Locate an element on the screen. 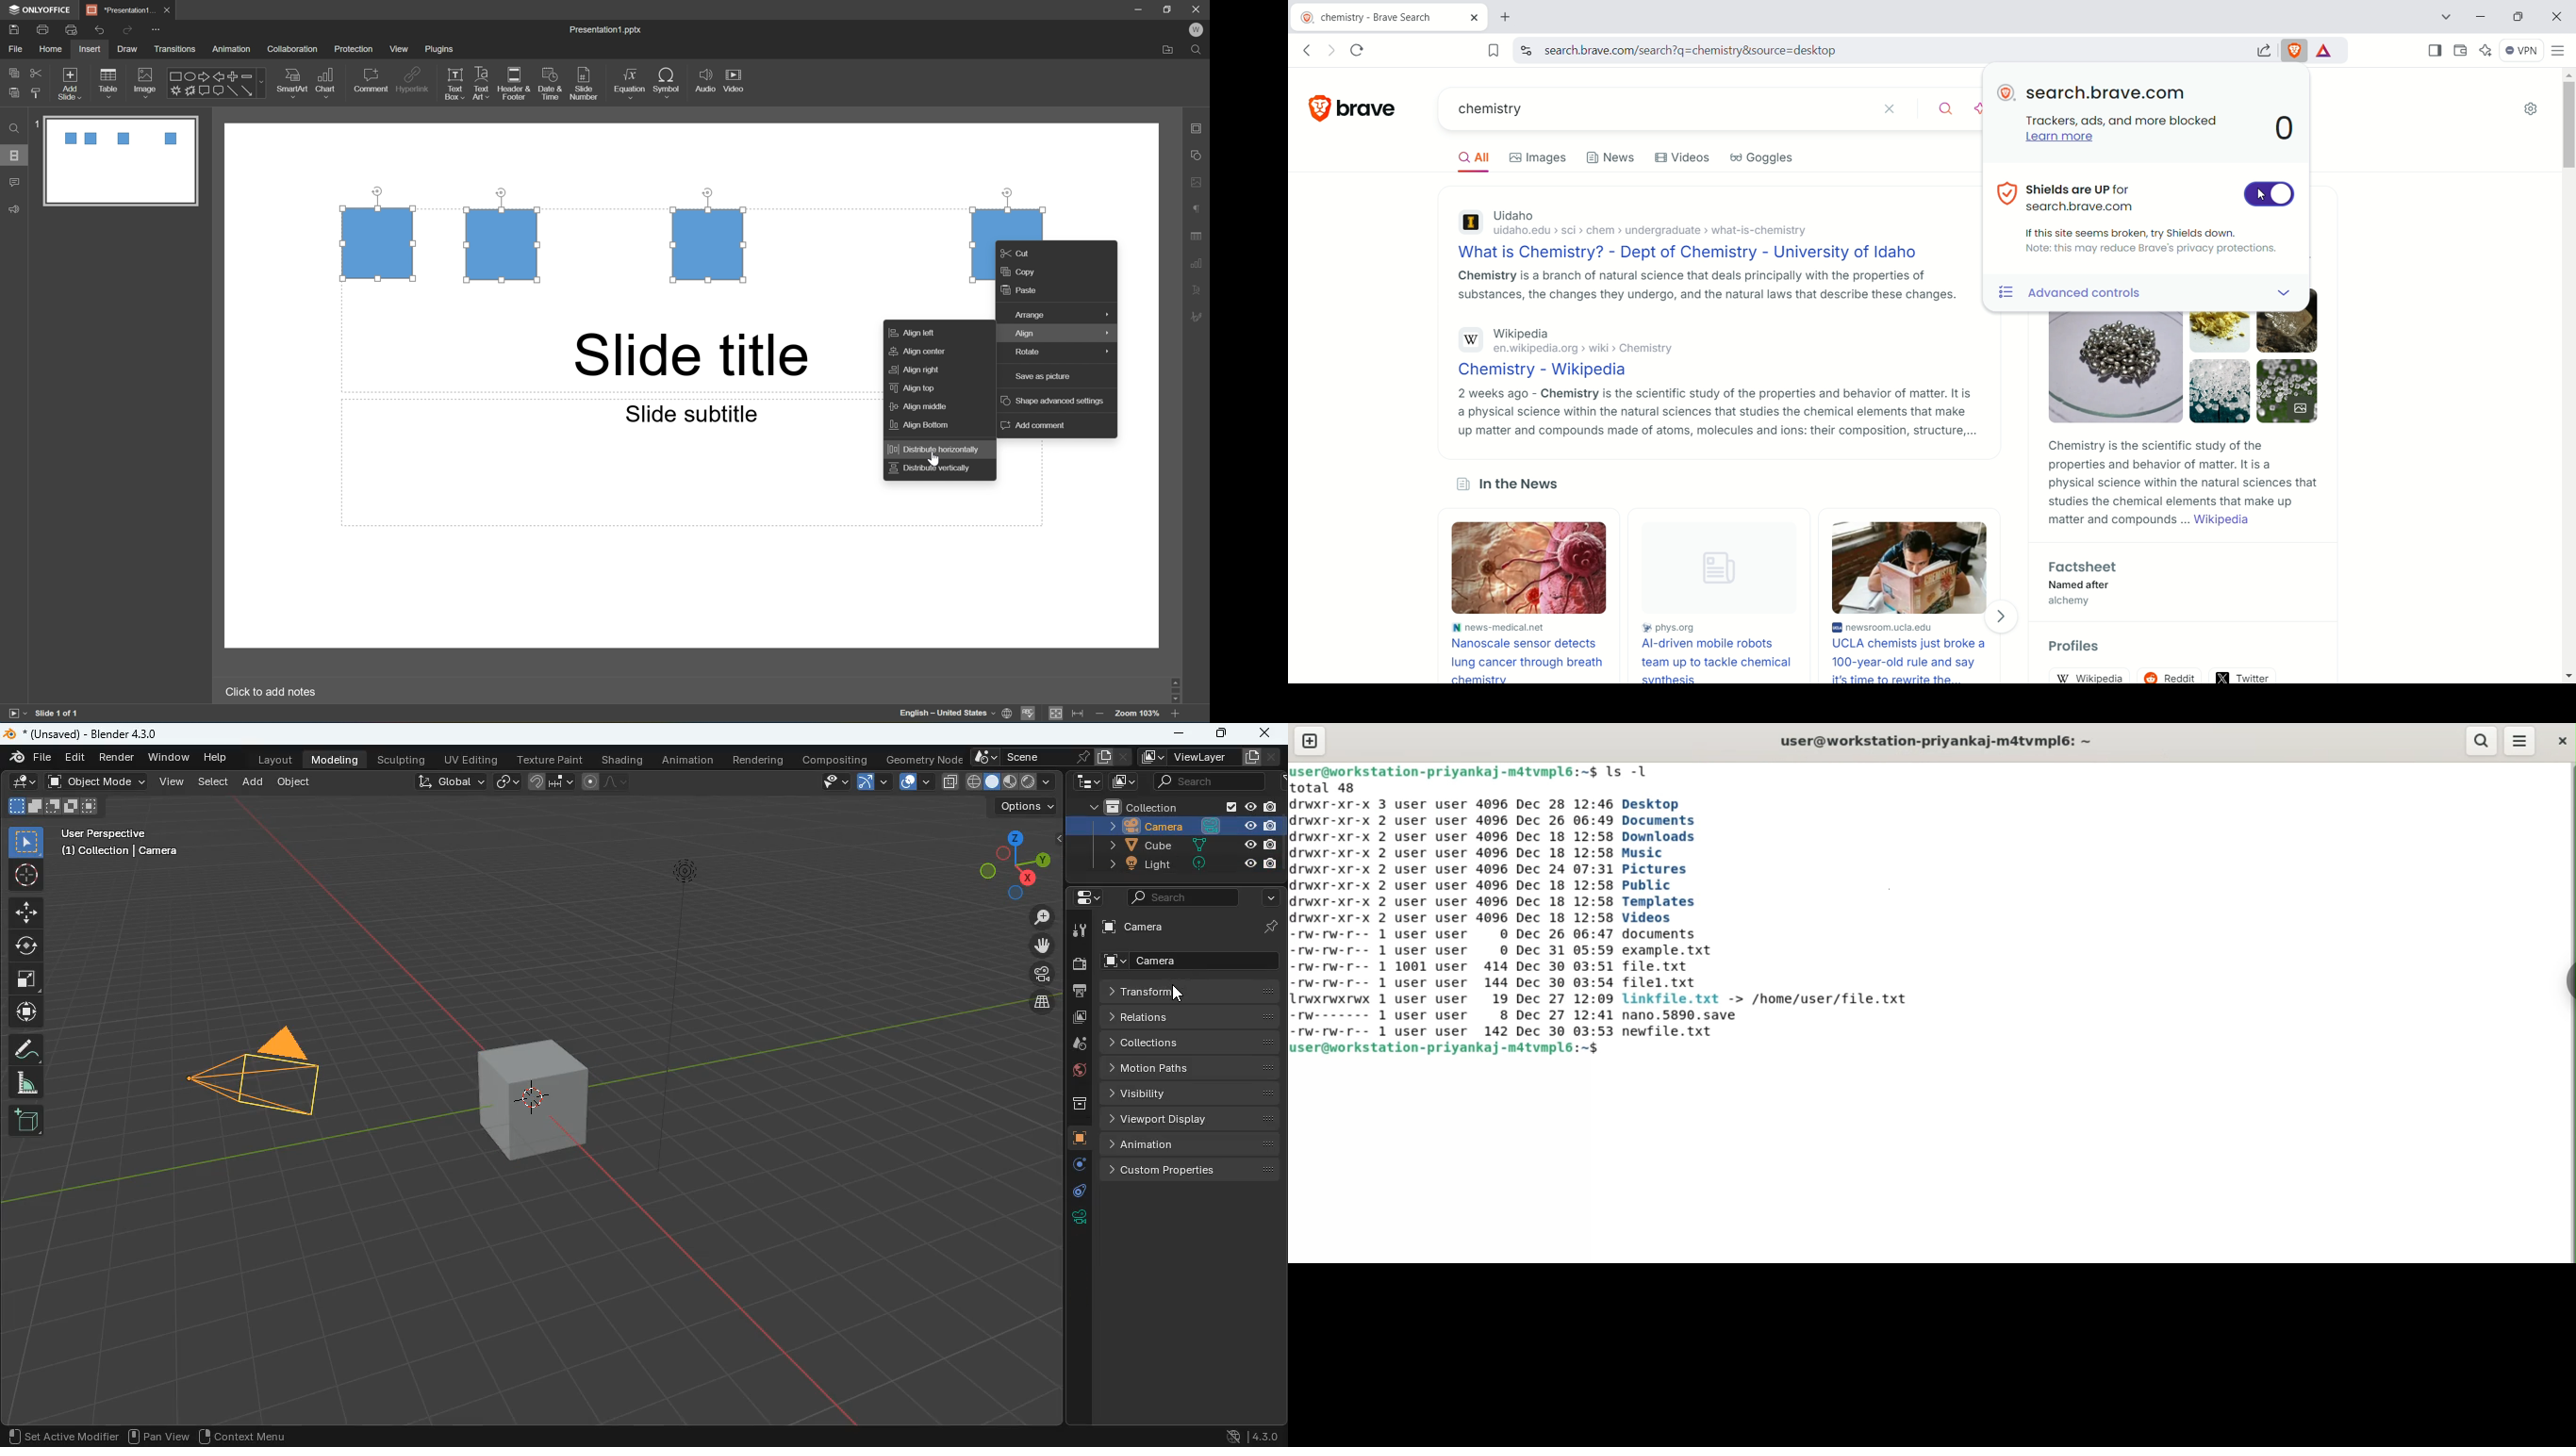  rotate is located at coordinates (1059, 353).